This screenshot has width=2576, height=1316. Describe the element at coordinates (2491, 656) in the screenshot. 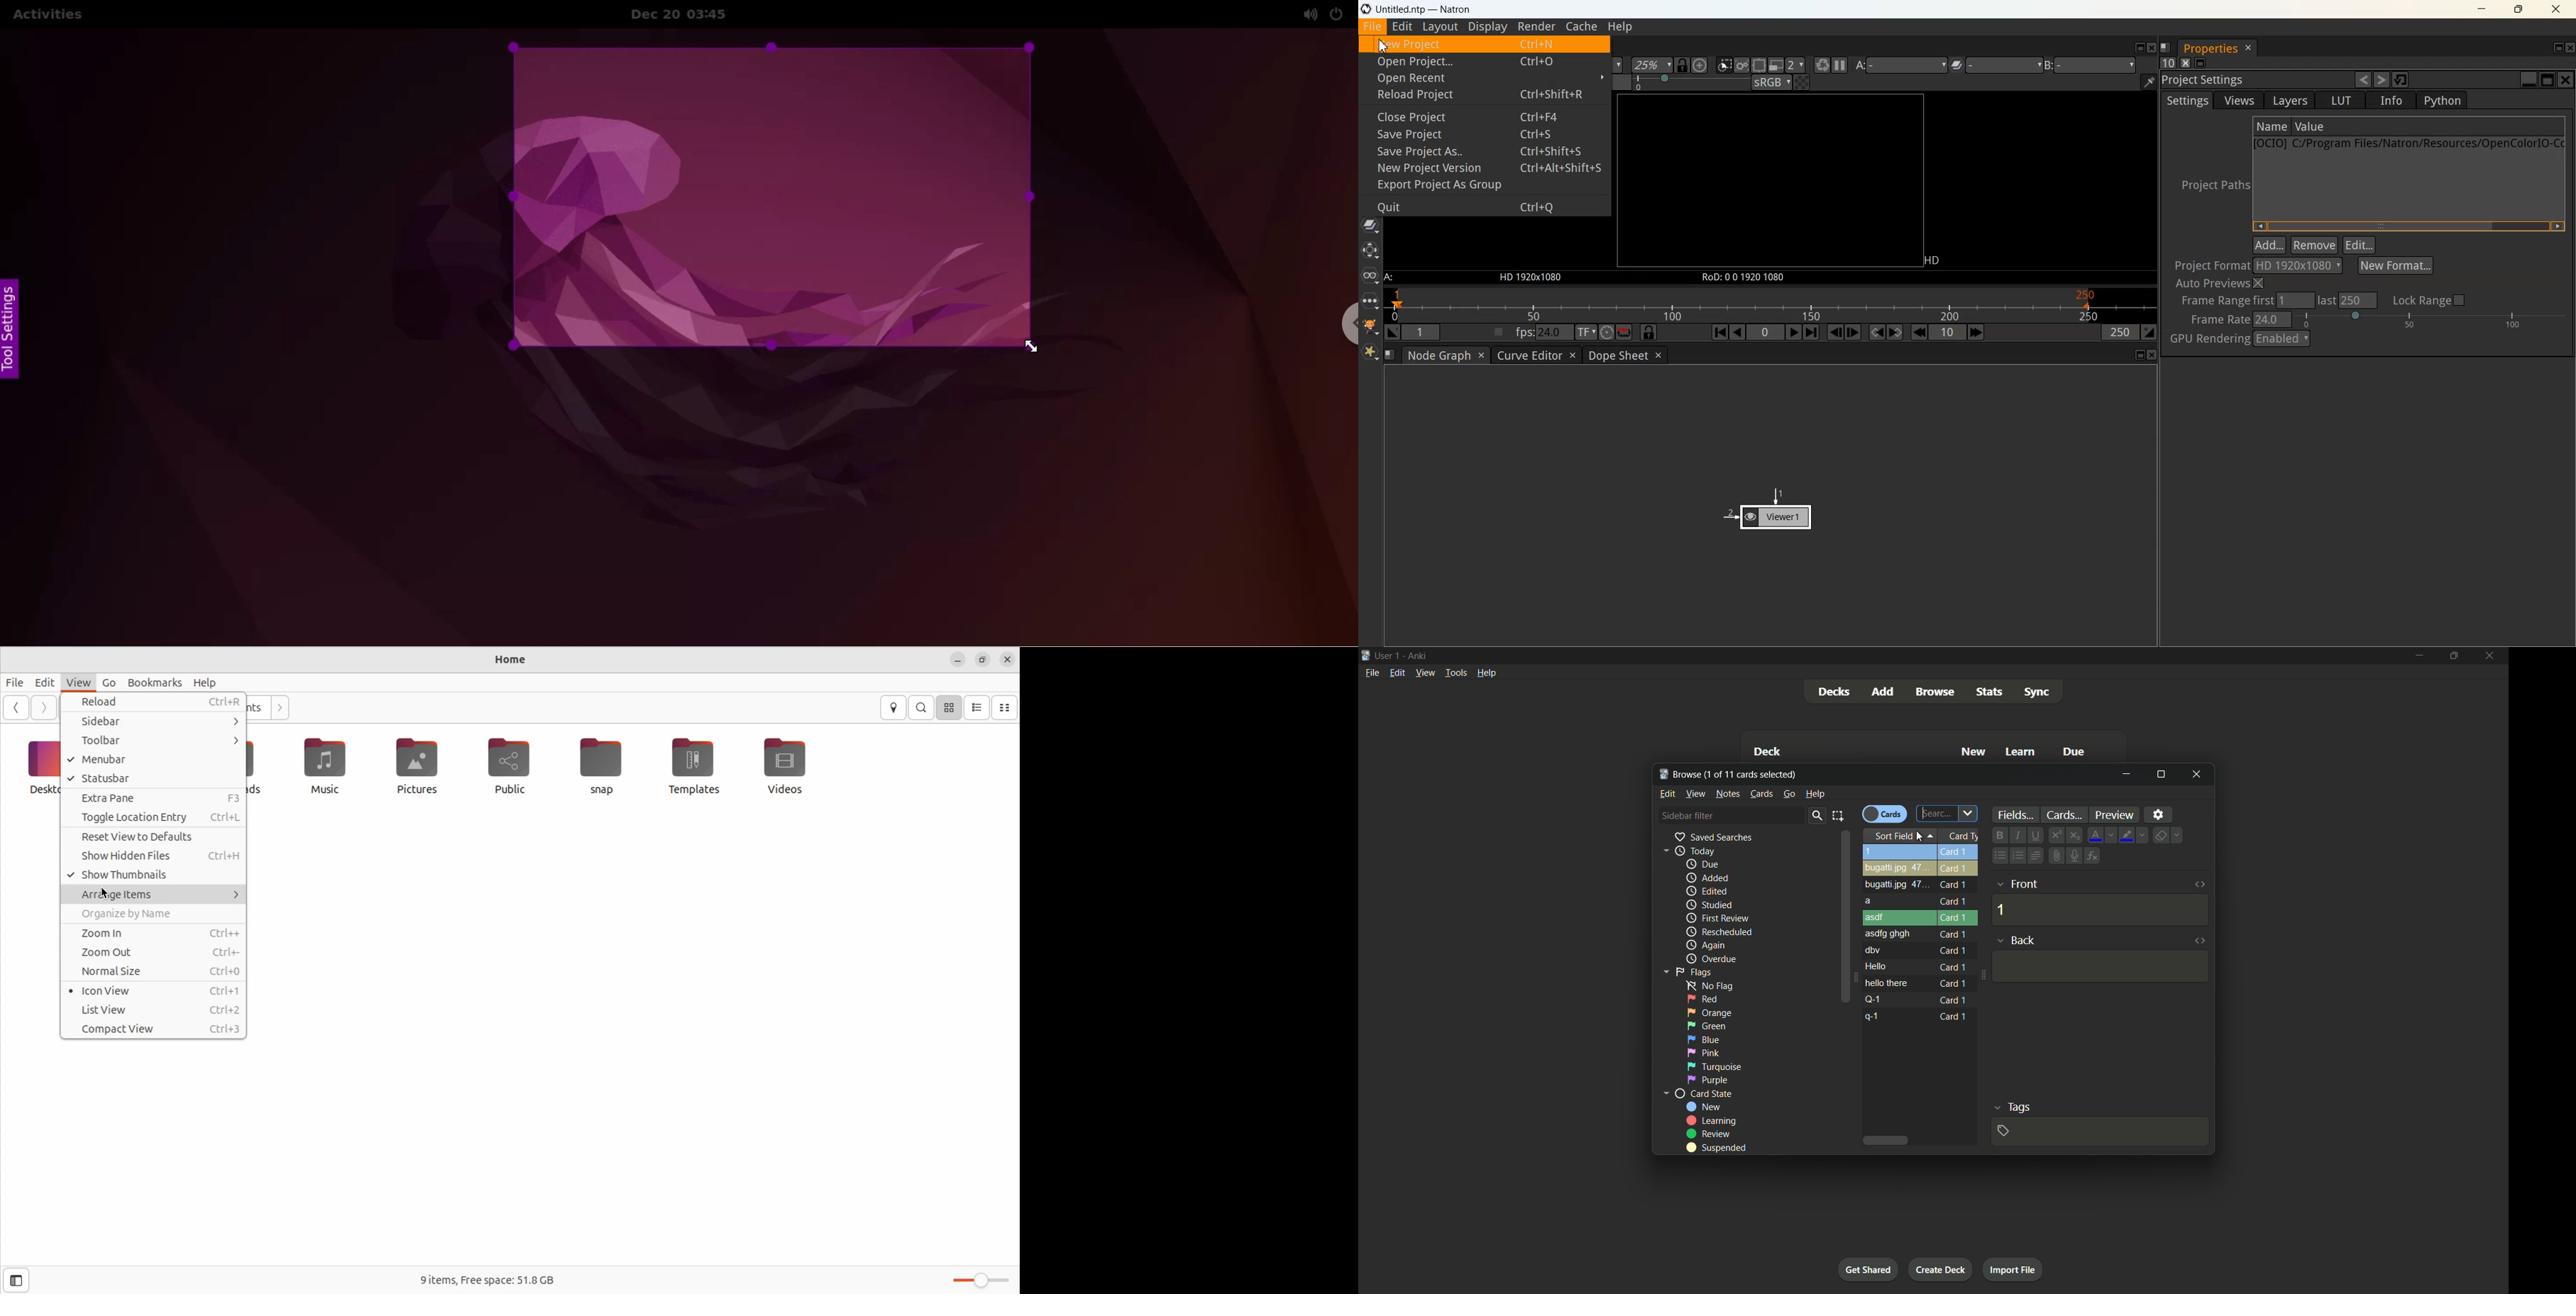

I see `close app` at that location.